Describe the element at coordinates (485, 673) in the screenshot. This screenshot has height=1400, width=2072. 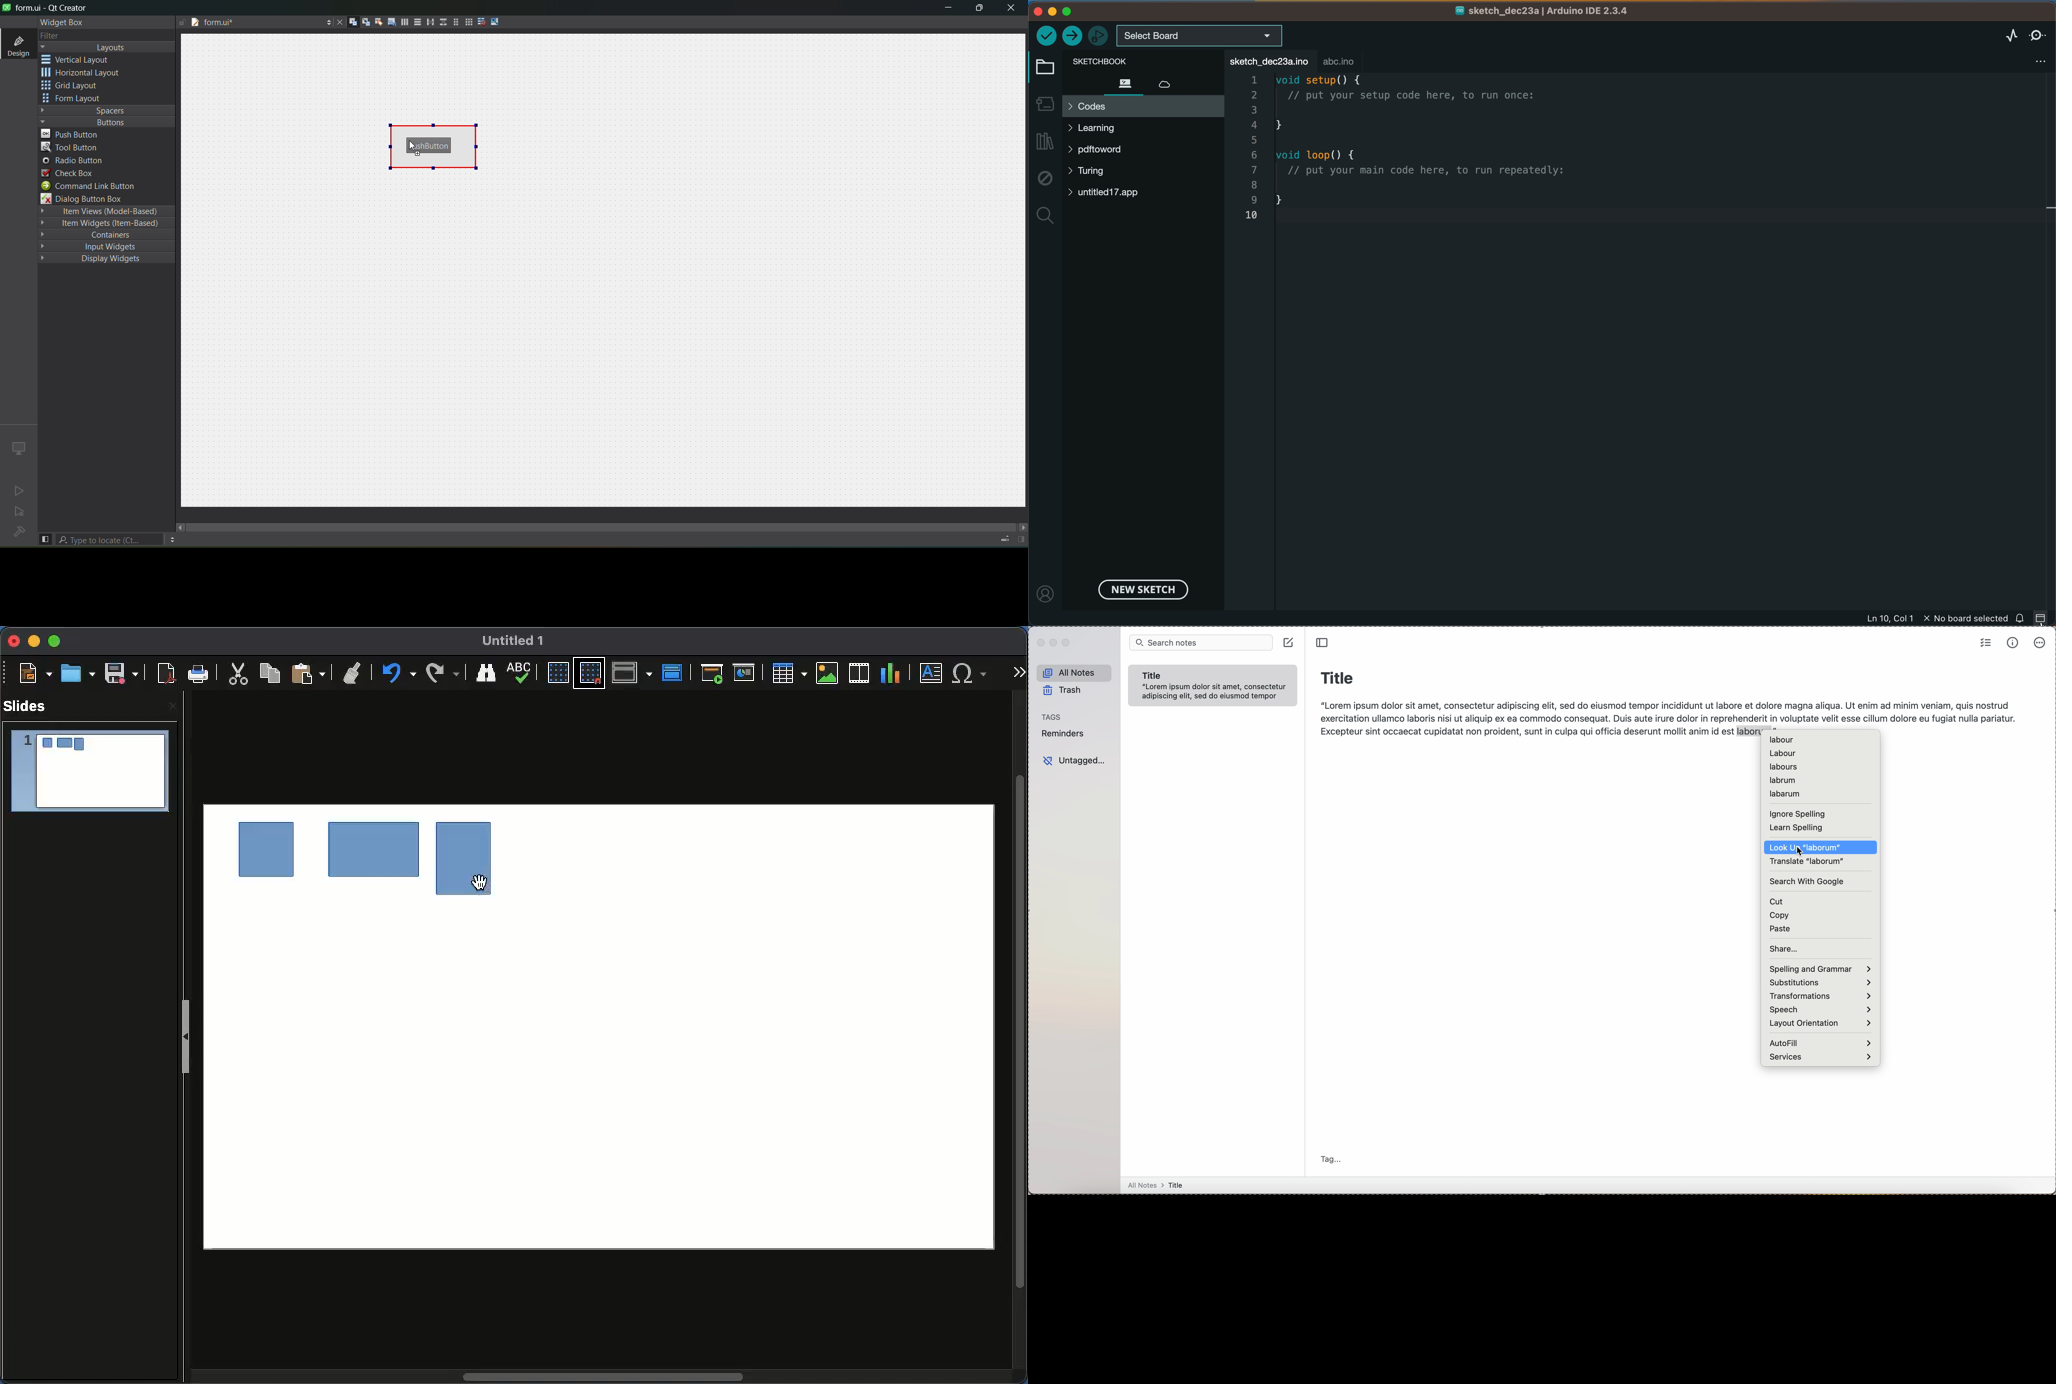
I see `Spelling` at that location.